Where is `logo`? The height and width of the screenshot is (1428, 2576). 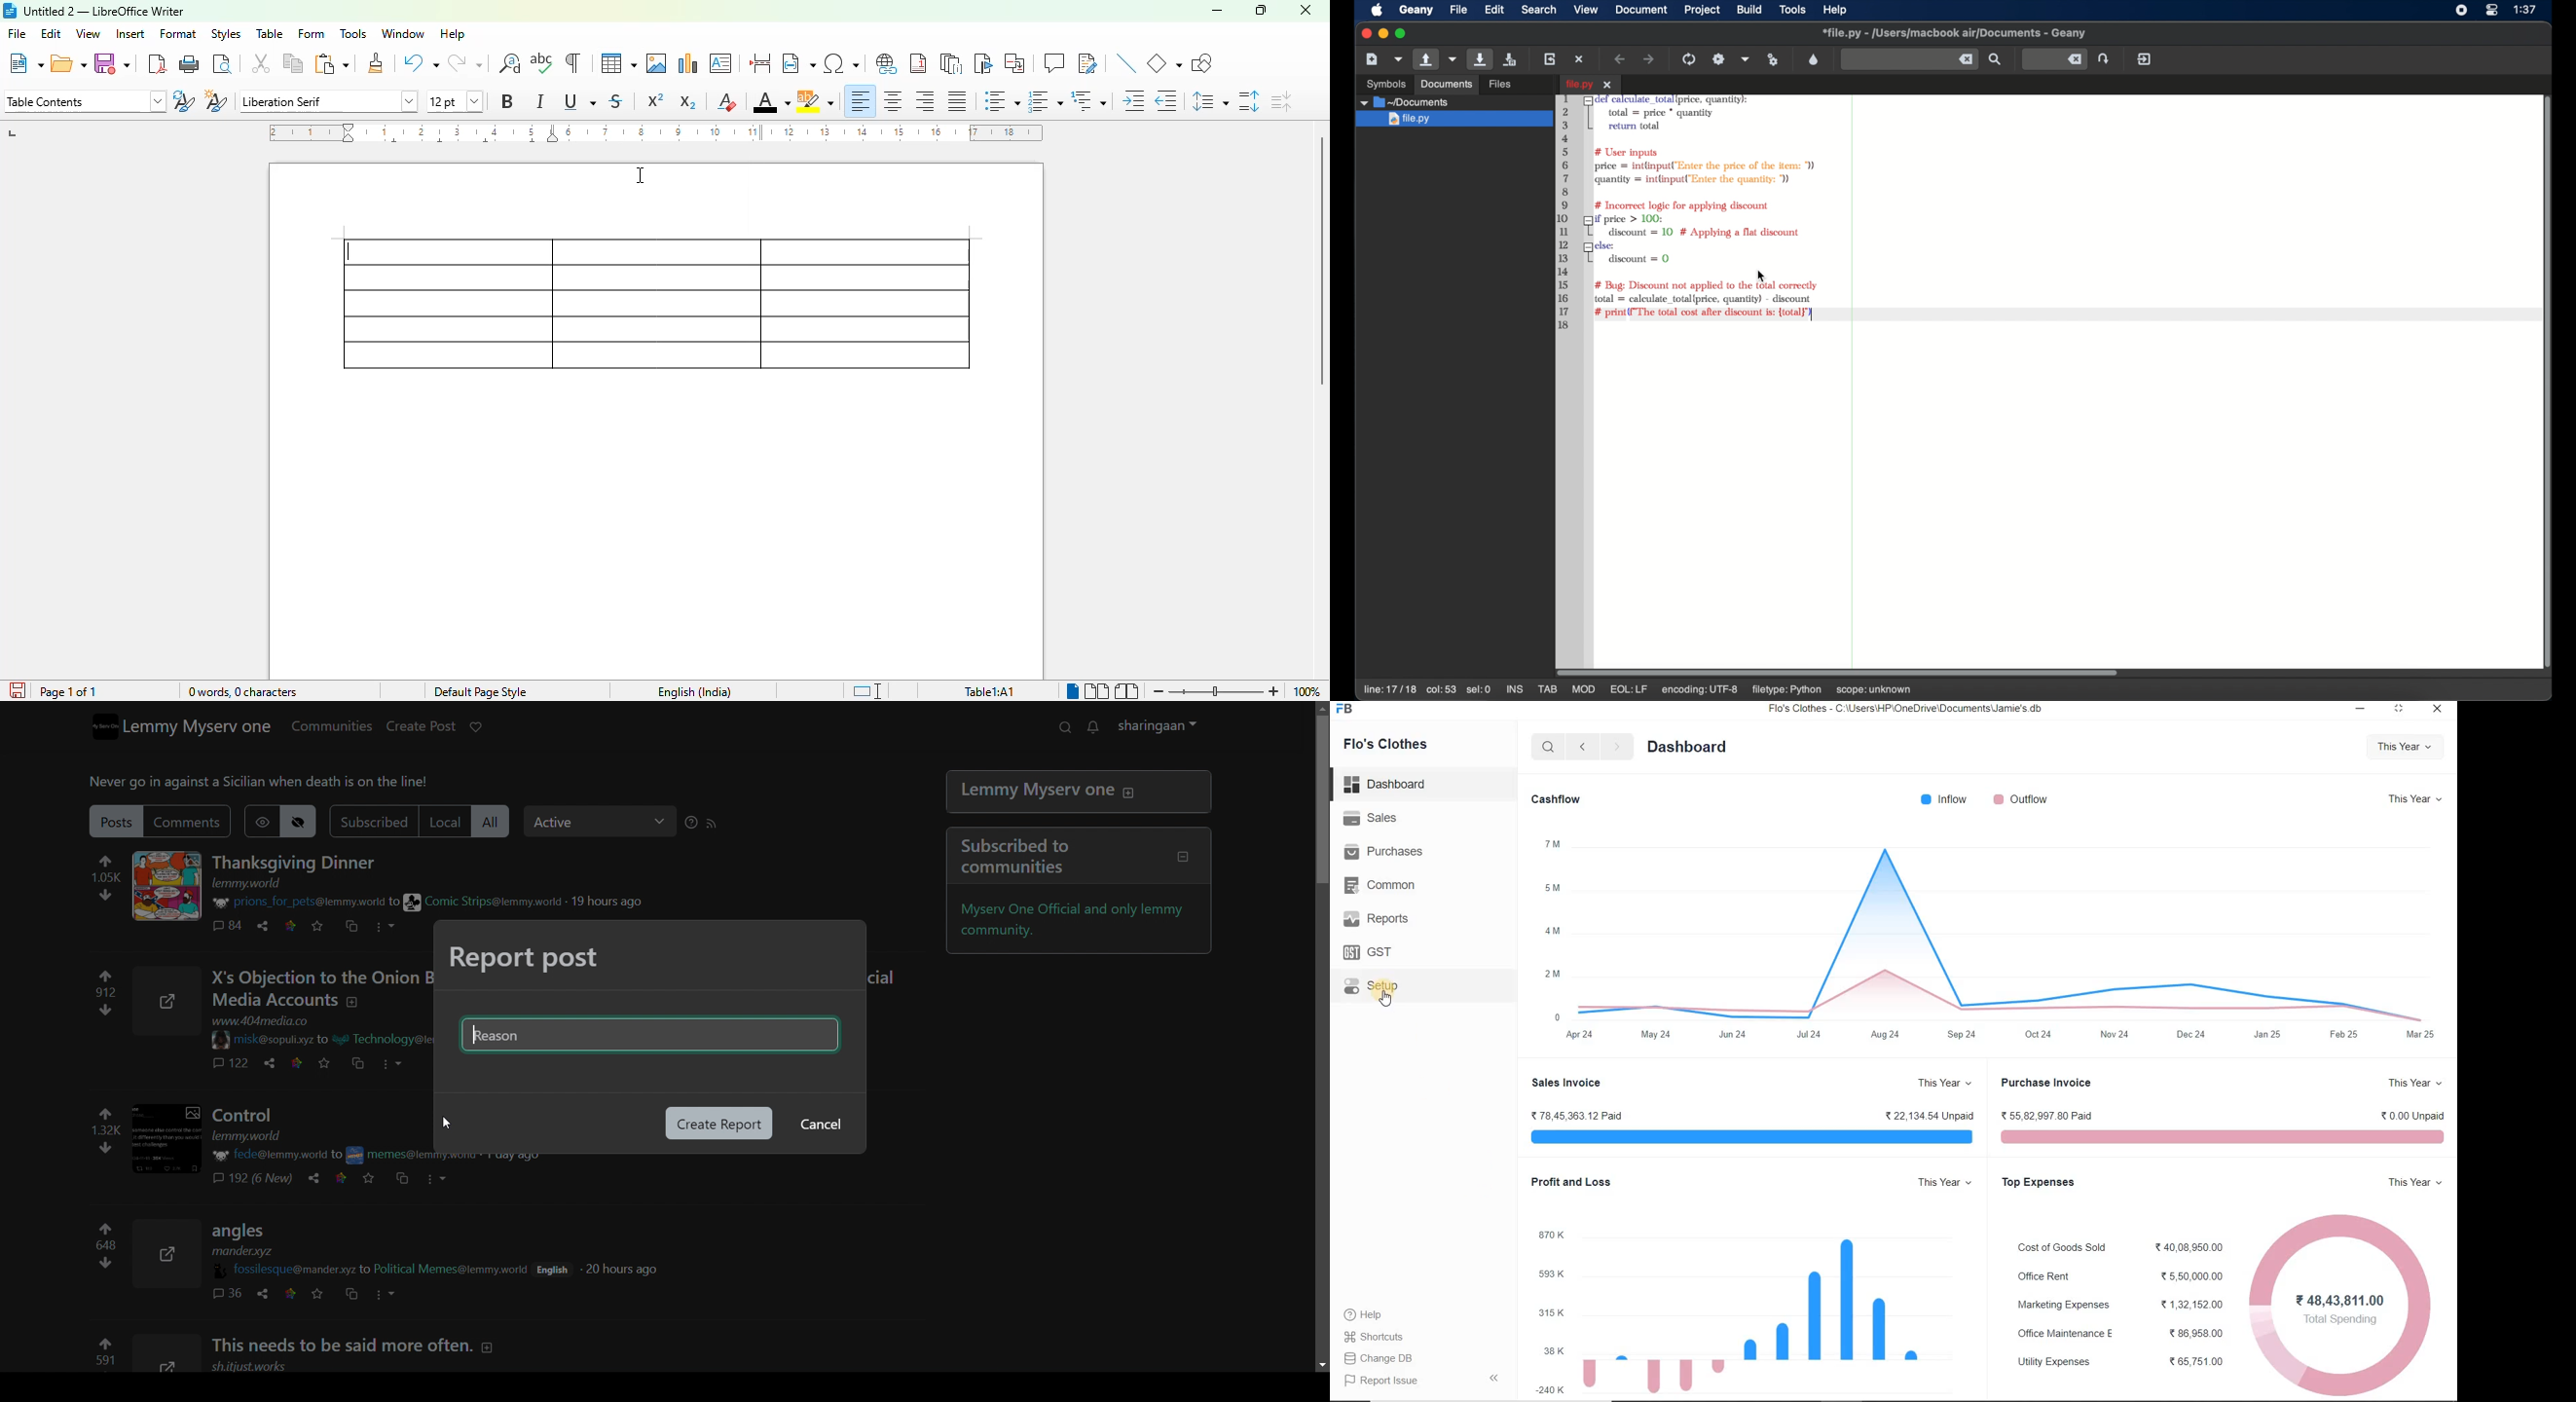
logo is located at coordinates (10, 11).